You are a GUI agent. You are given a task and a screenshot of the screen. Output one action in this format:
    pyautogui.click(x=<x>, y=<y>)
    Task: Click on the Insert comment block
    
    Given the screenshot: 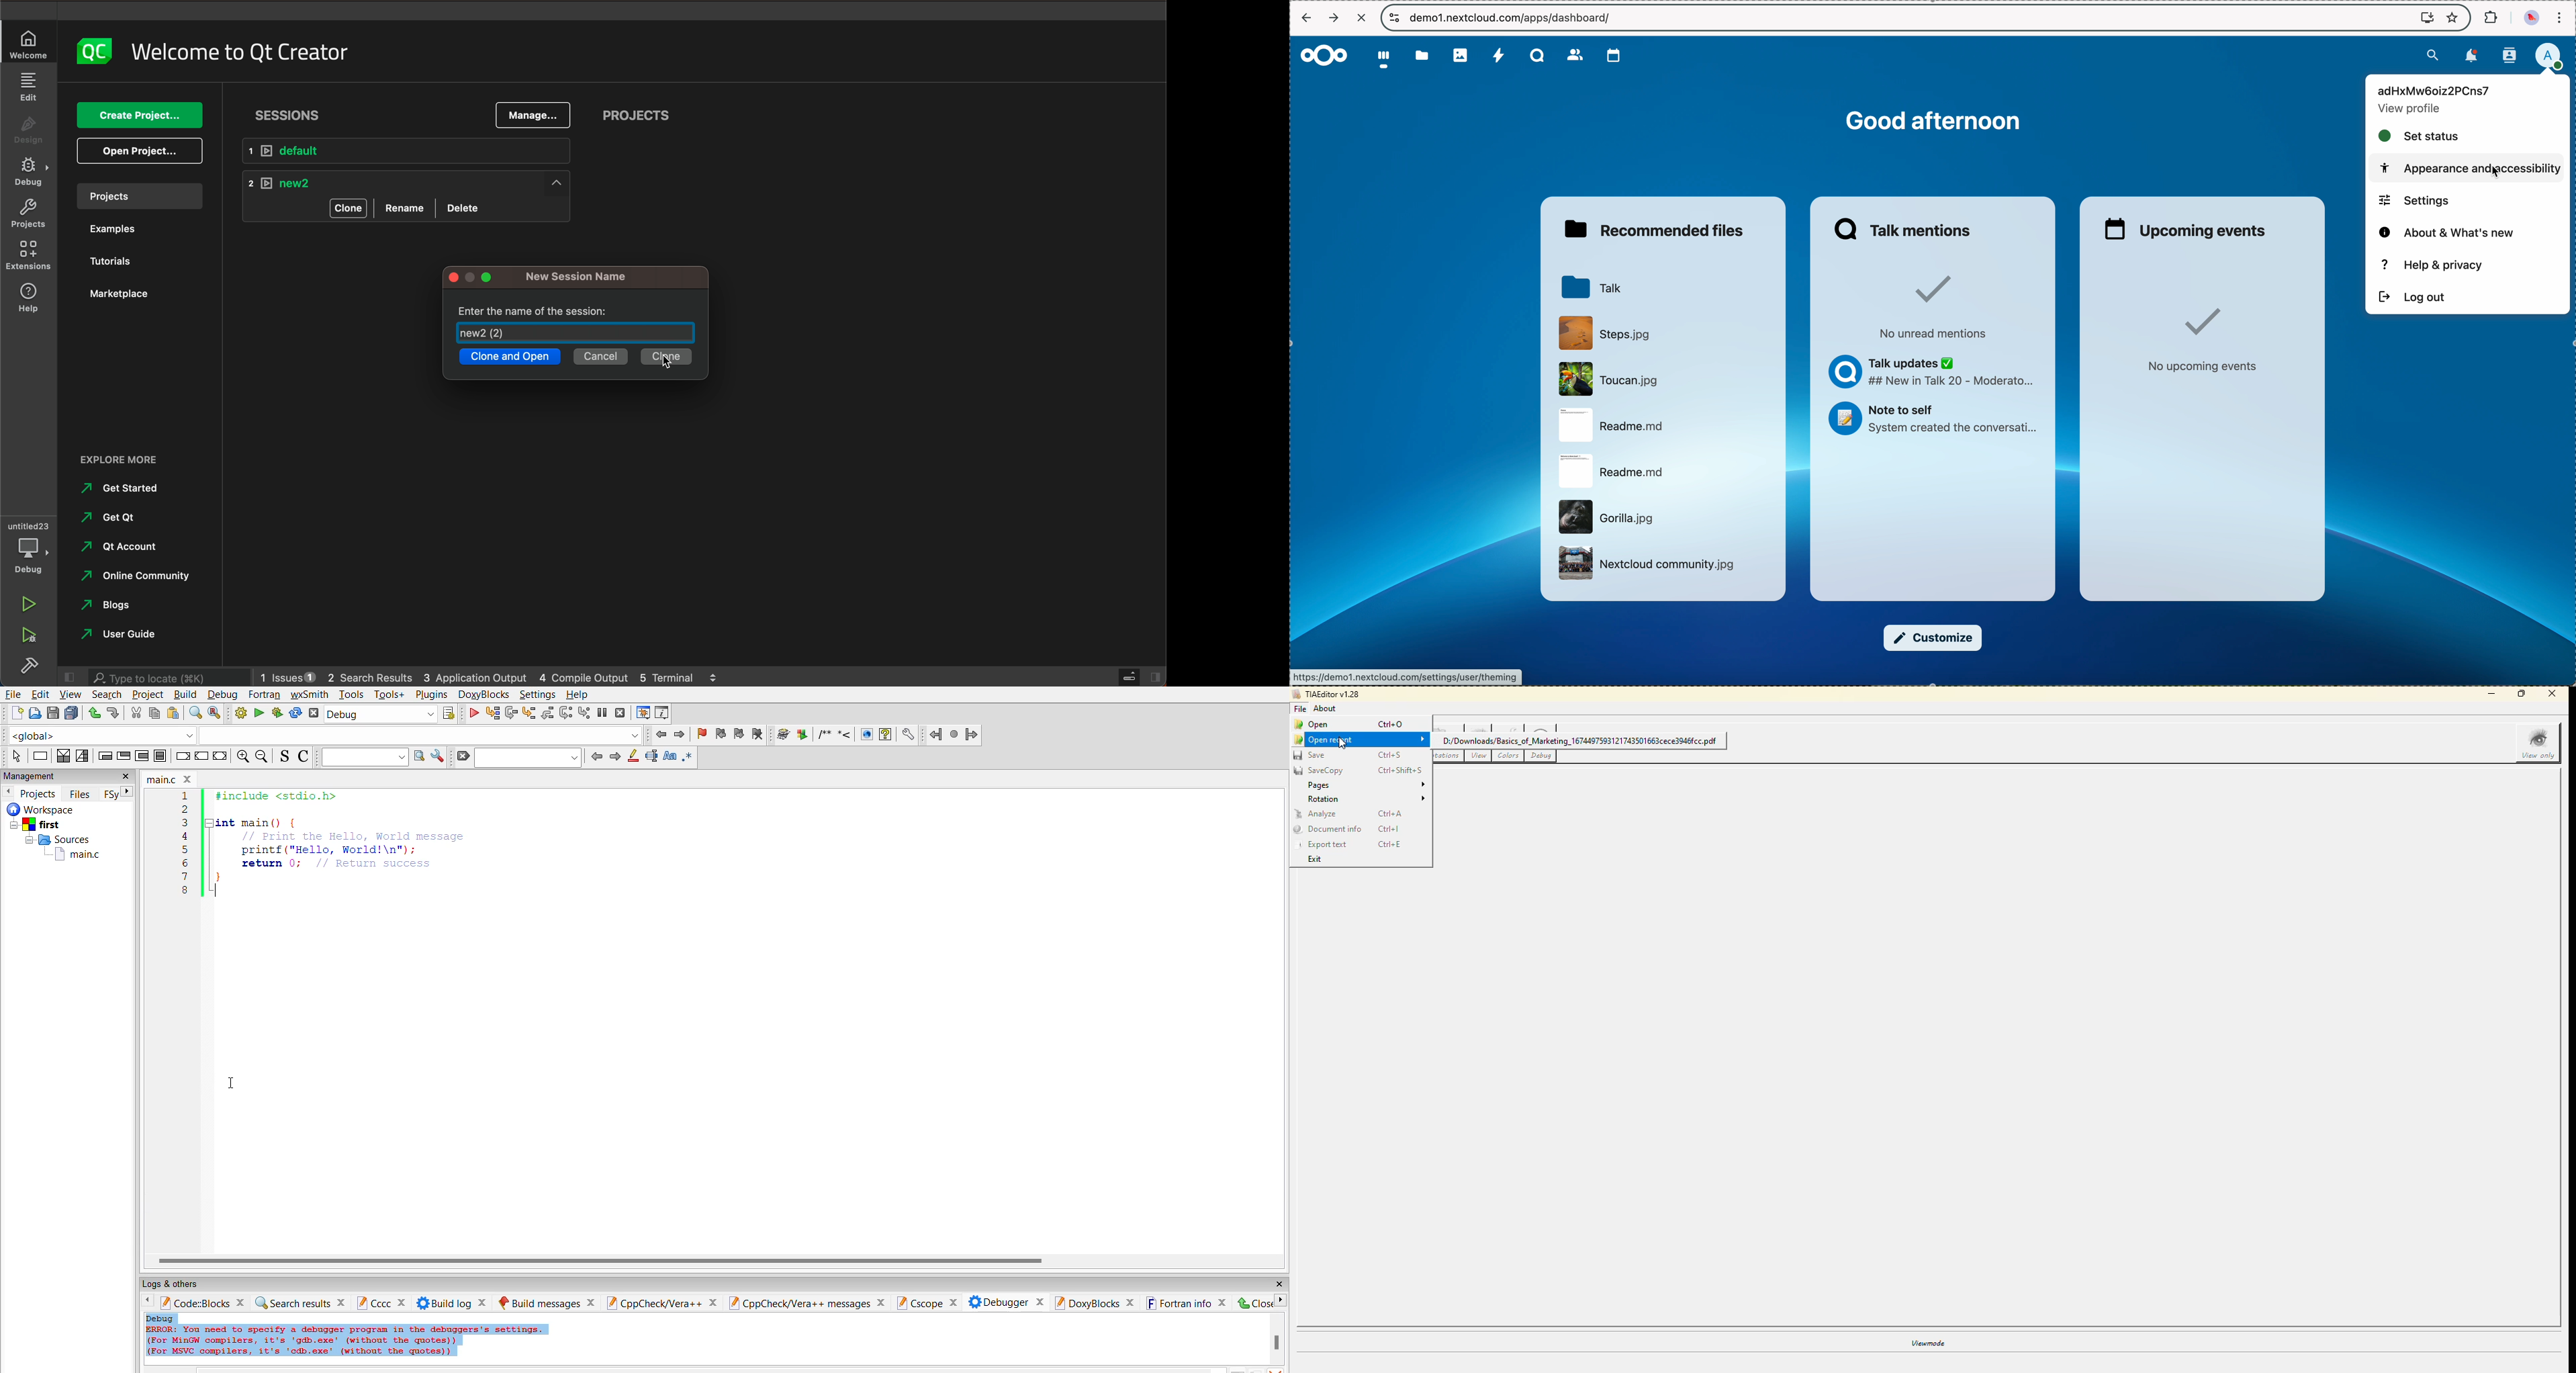 What is the action you would take?
    pyautogui.click(x=825, y=734)
    